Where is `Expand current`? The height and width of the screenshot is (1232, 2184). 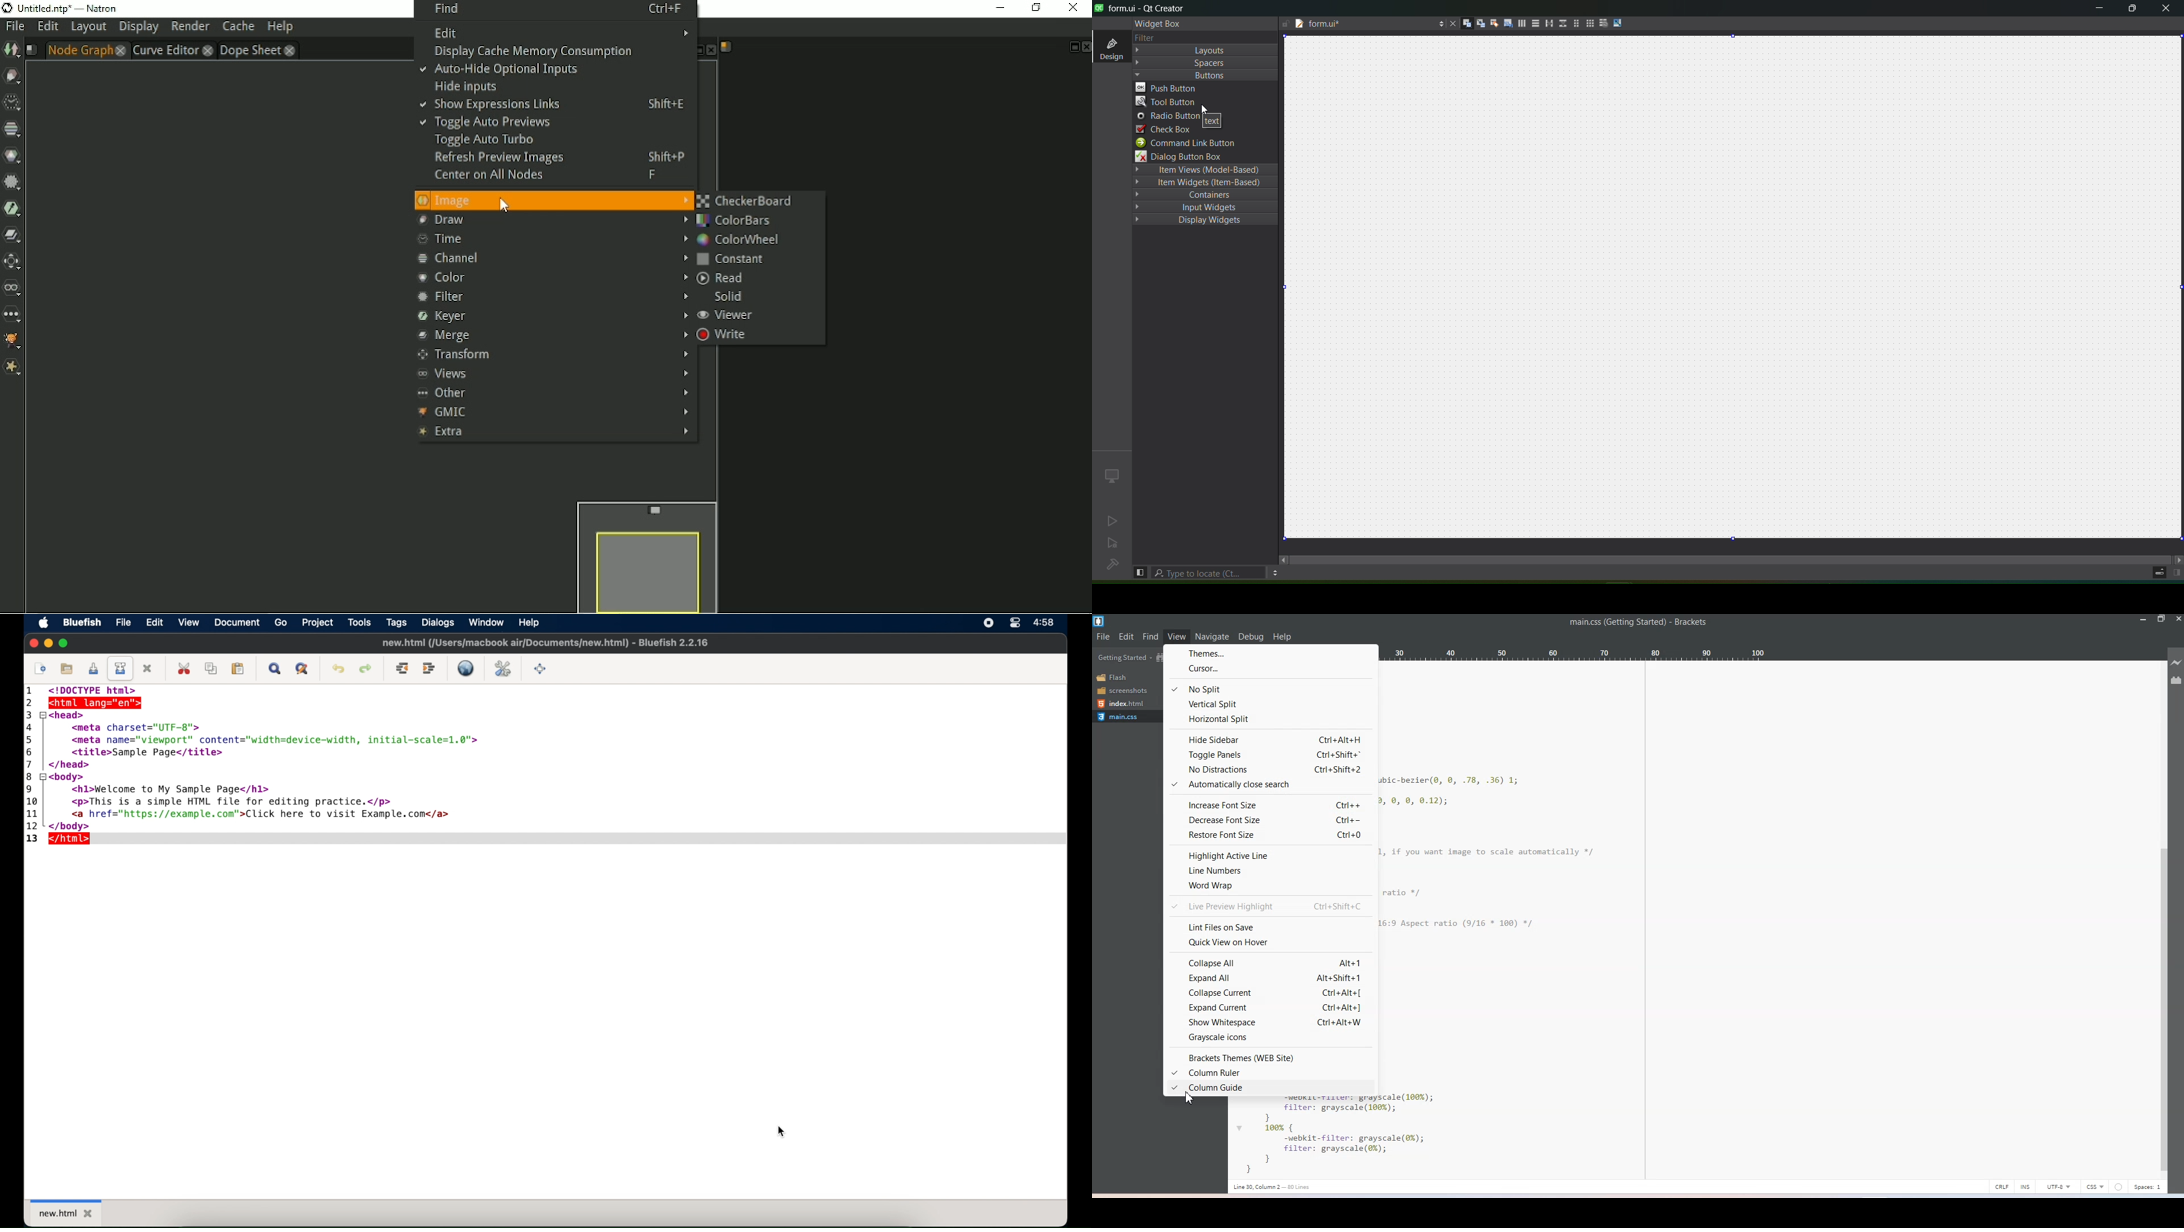 Expand current is located at coordinates (1271, 1008).